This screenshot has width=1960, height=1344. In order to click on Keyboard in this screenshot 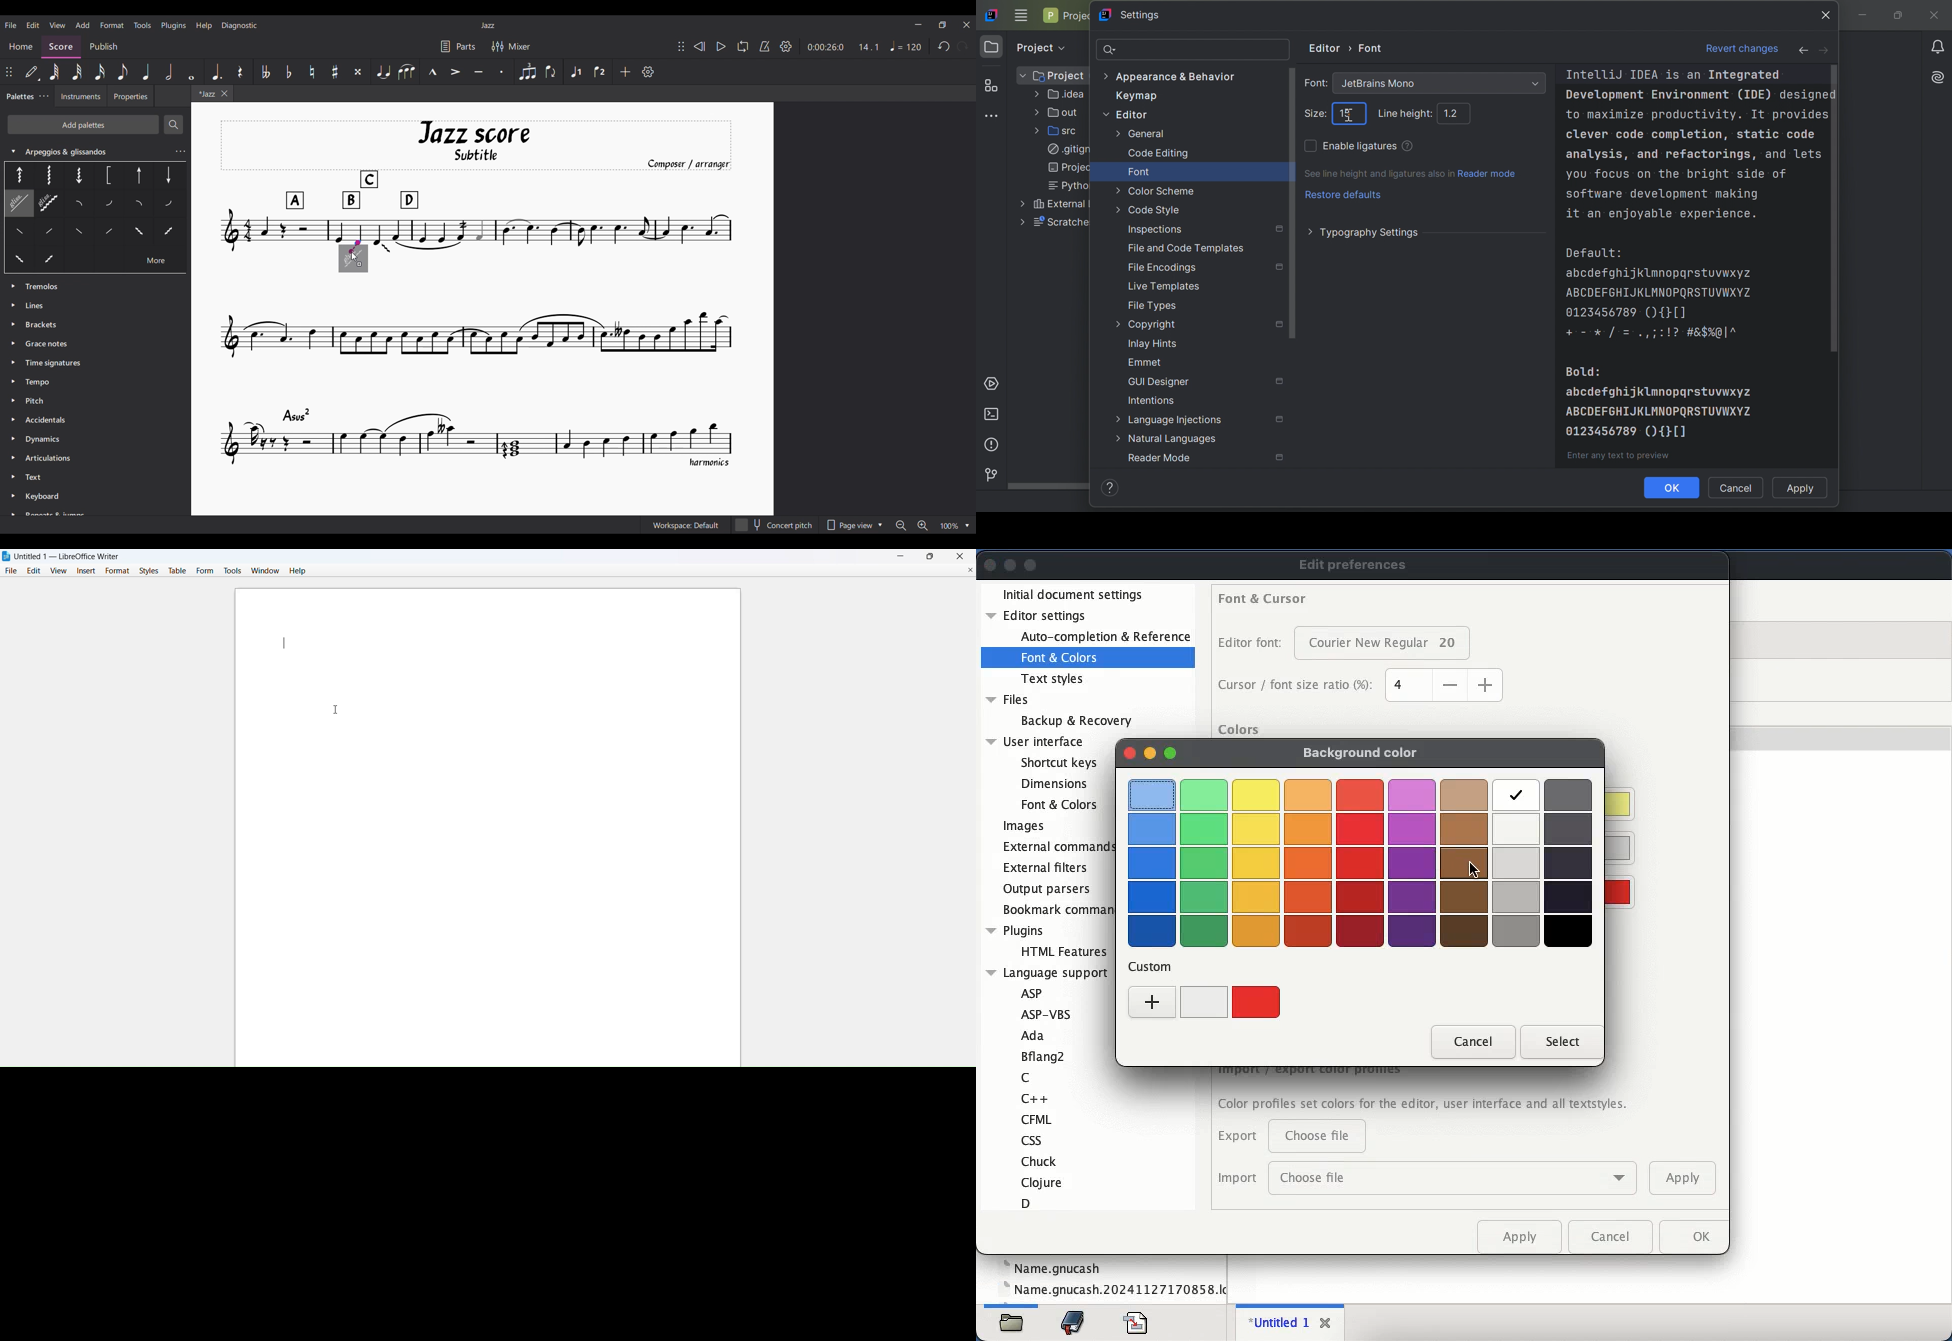, I will do `click(55, 503)`.